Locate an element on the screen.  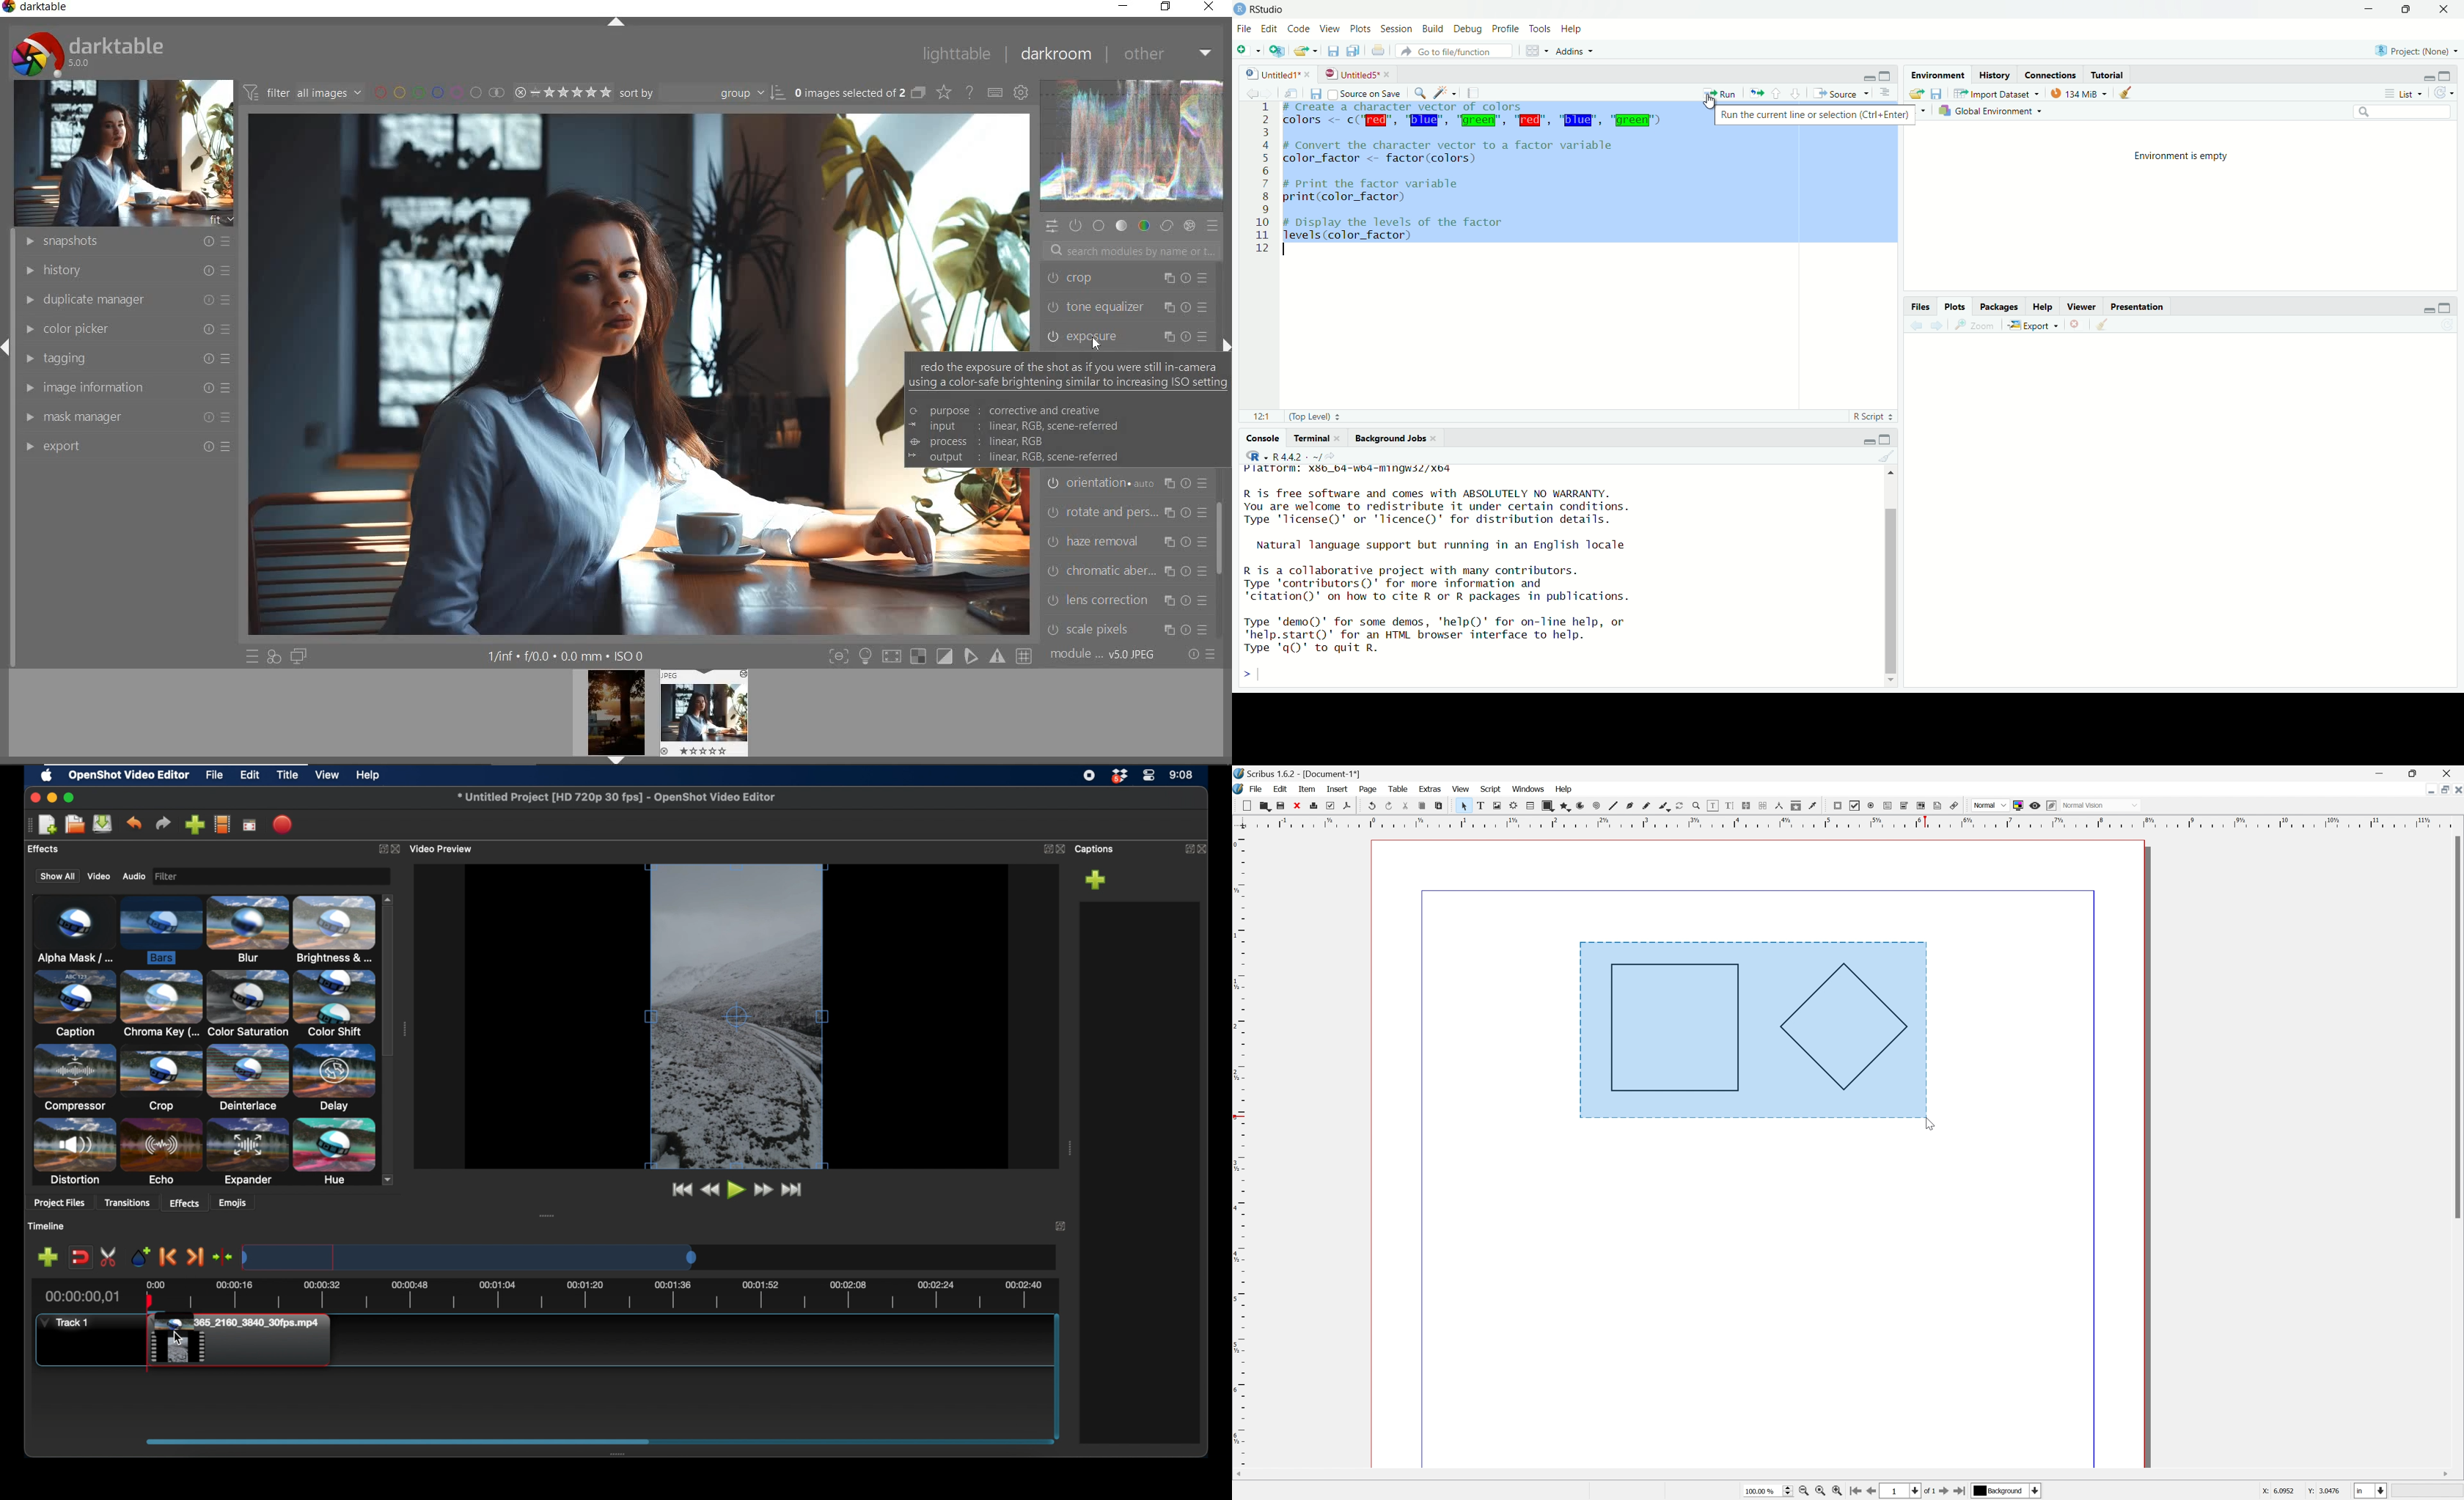
source on save is located at coordinates (1367, 93).